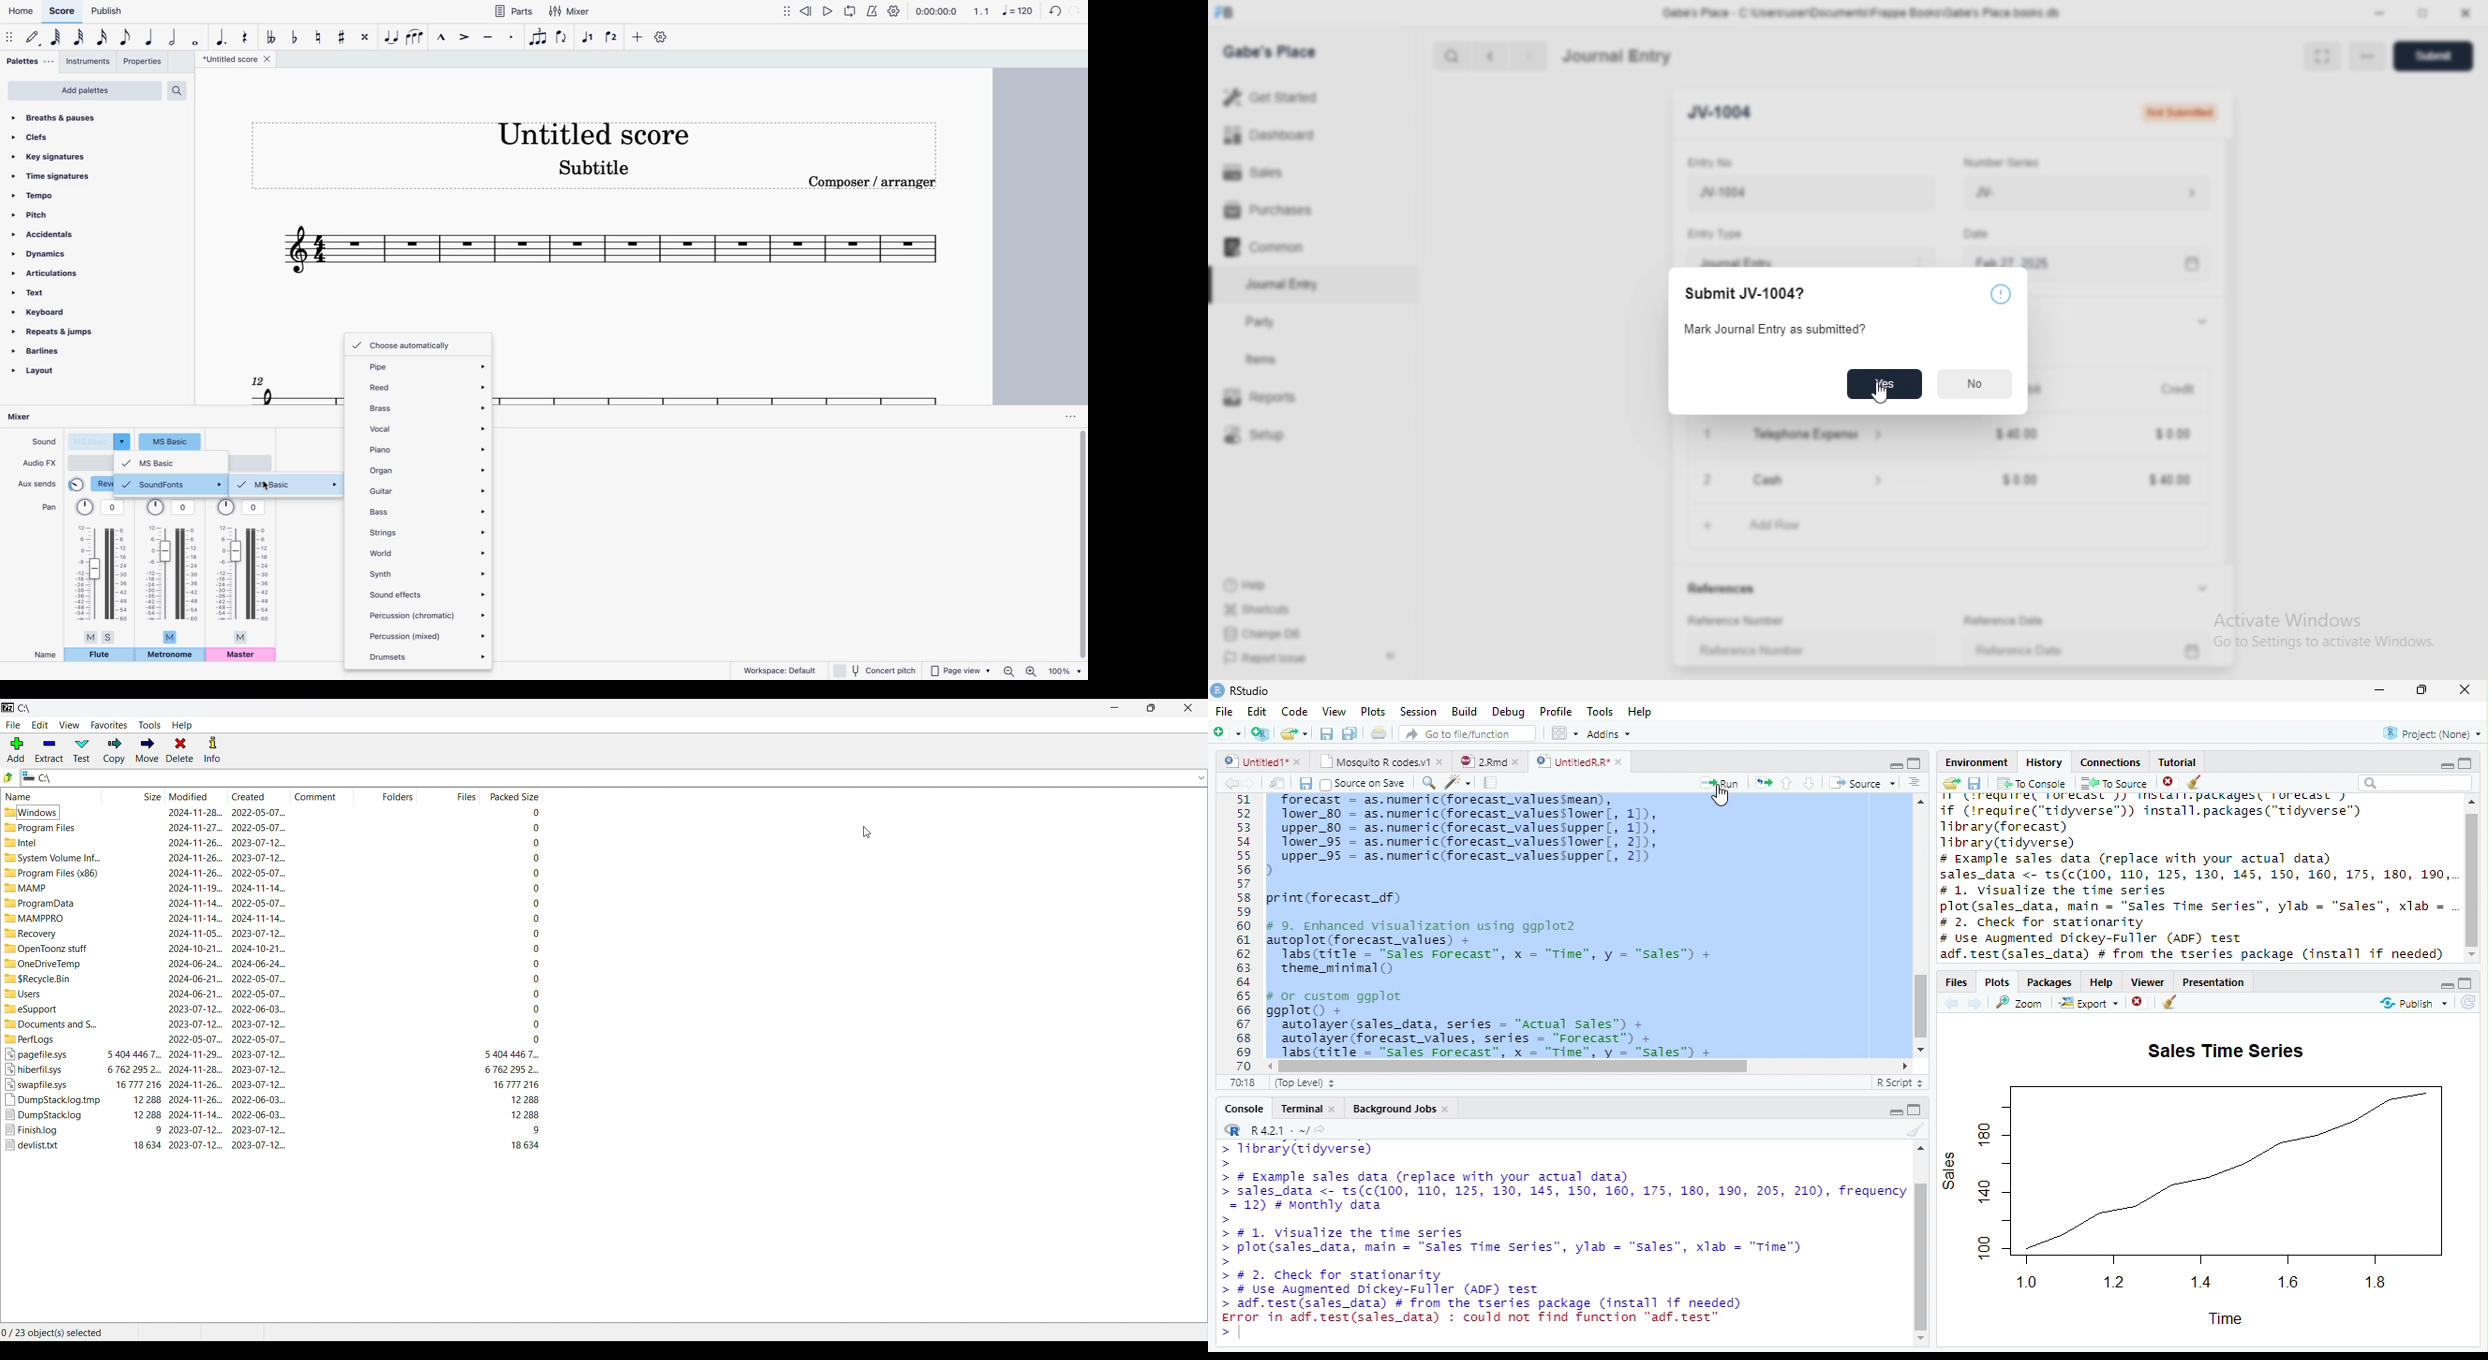 This screenshot has height=1372, width=2492. Describe the element at coordinates (2169, 1003) in the screenshot. I see `Clean` at that location.